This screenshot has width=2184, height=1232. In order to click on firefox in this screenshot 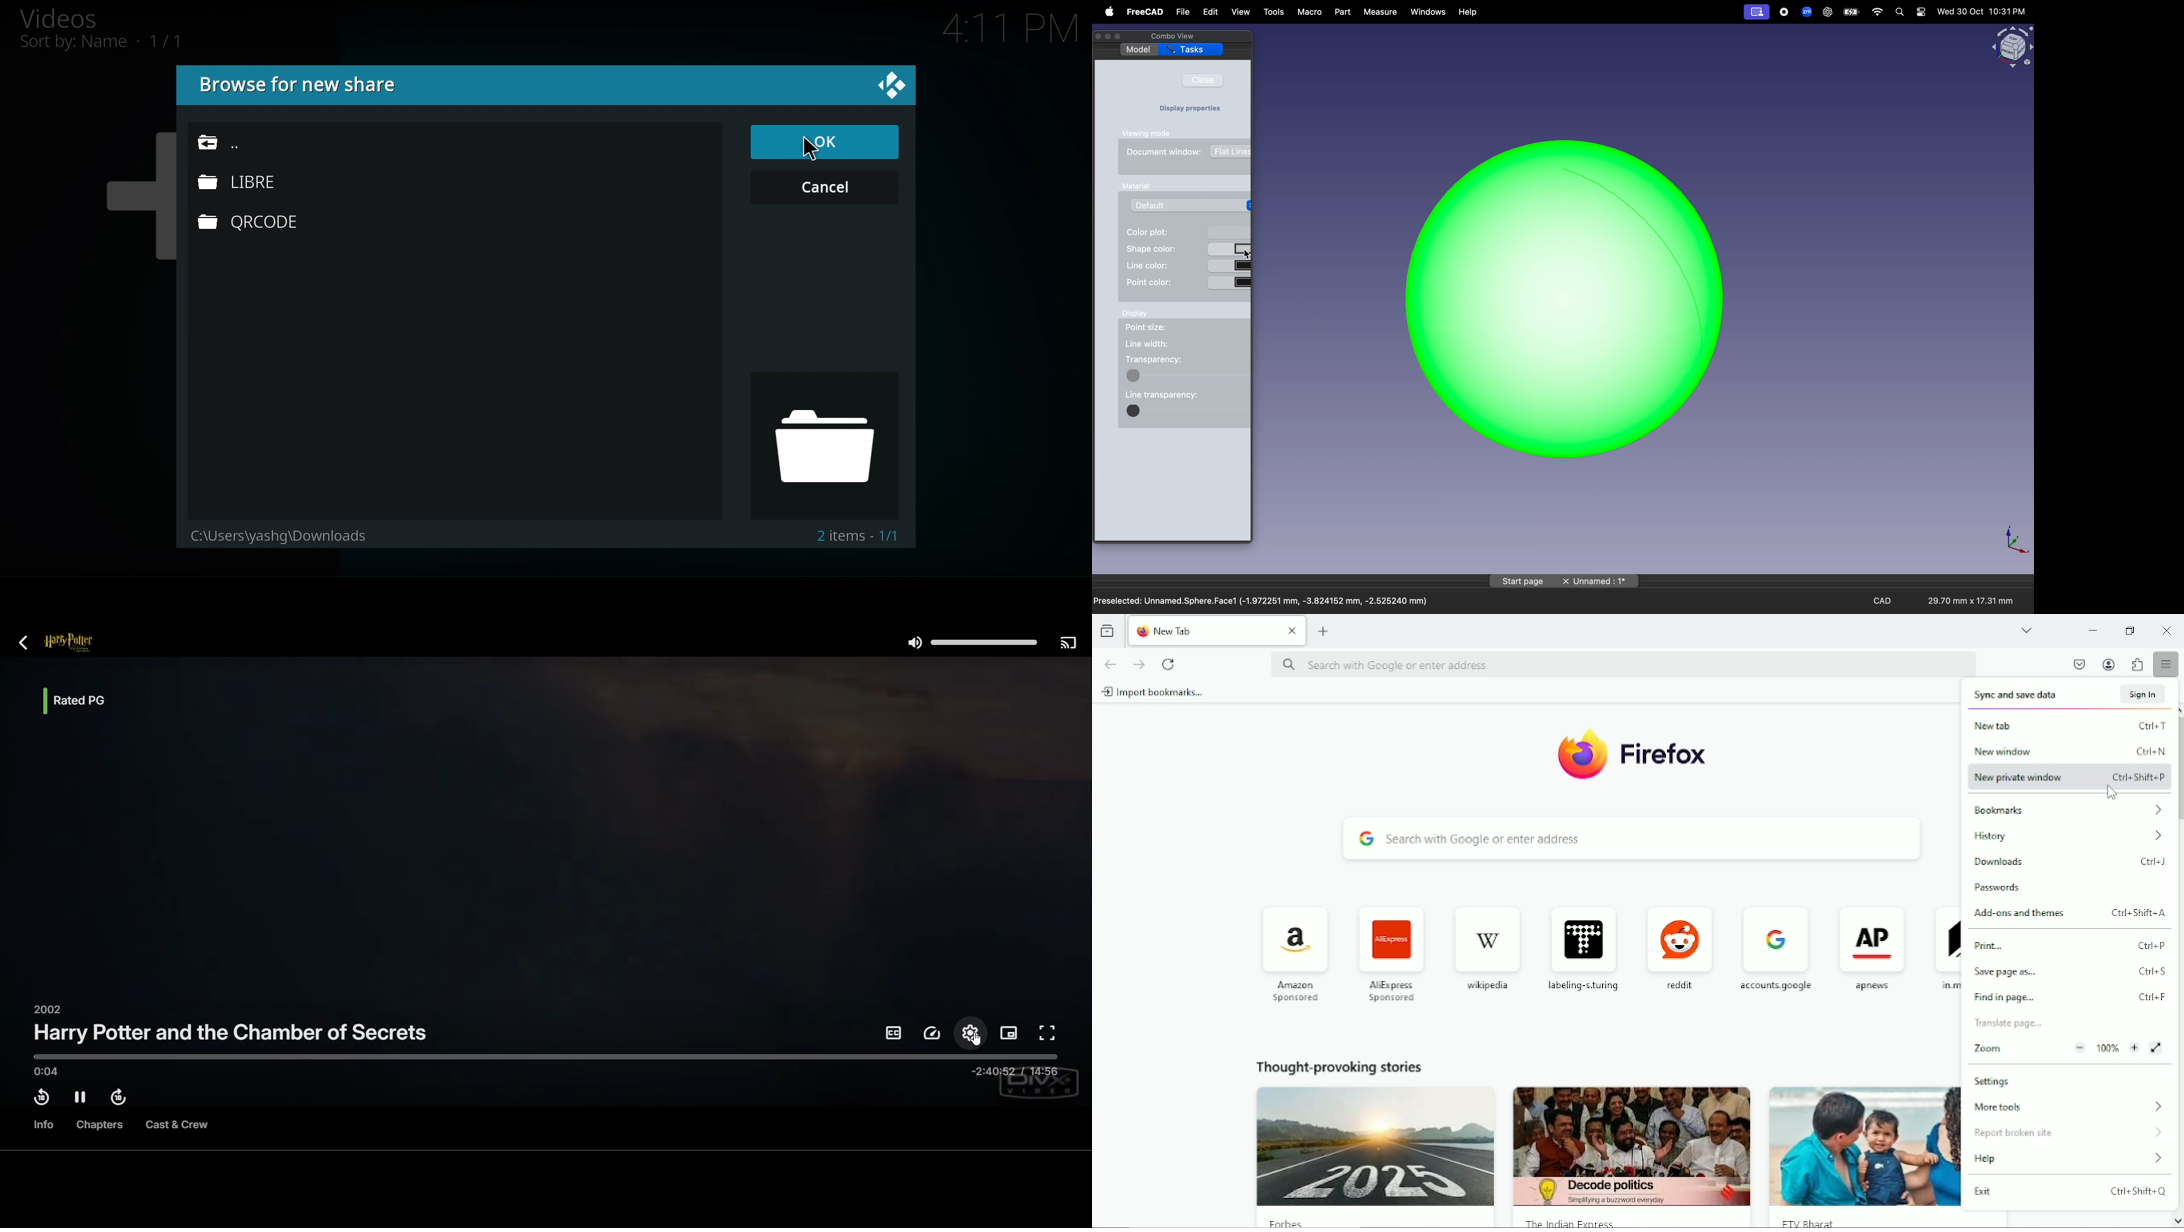, I will do `click(1639, 753)`.